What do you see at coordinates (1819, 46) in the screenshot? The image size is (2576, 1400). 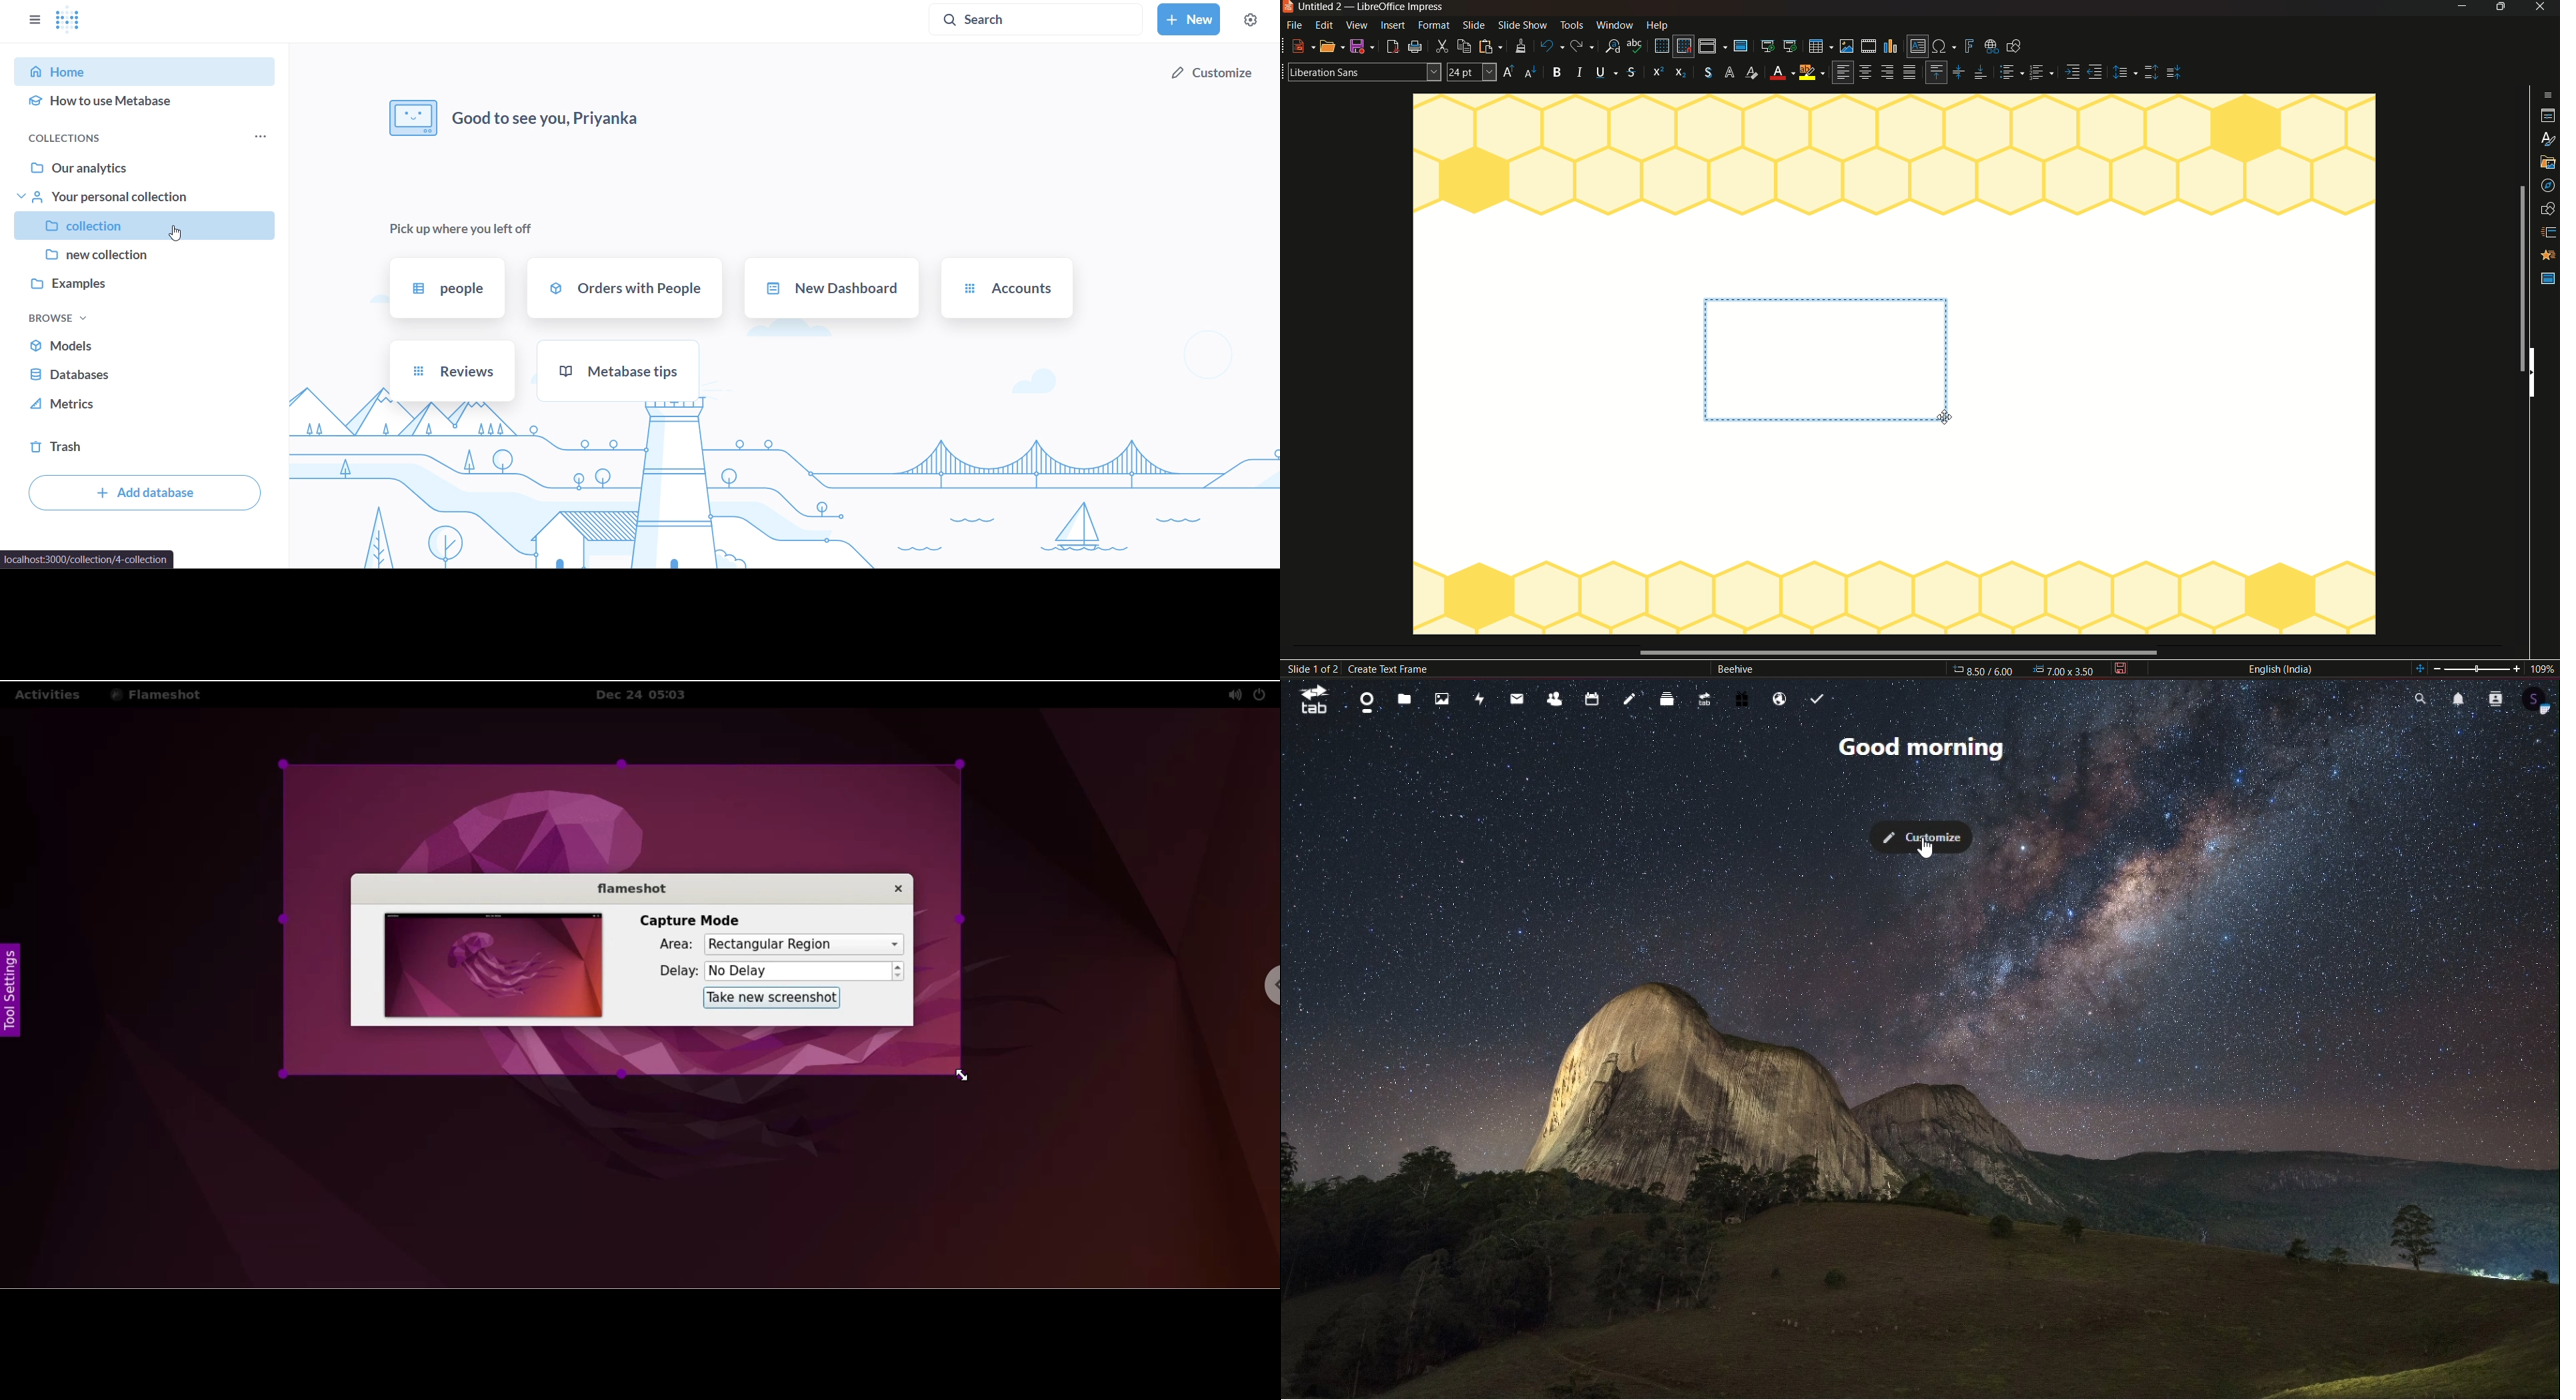 I see `insert table` at bounding box center [1819, 46].